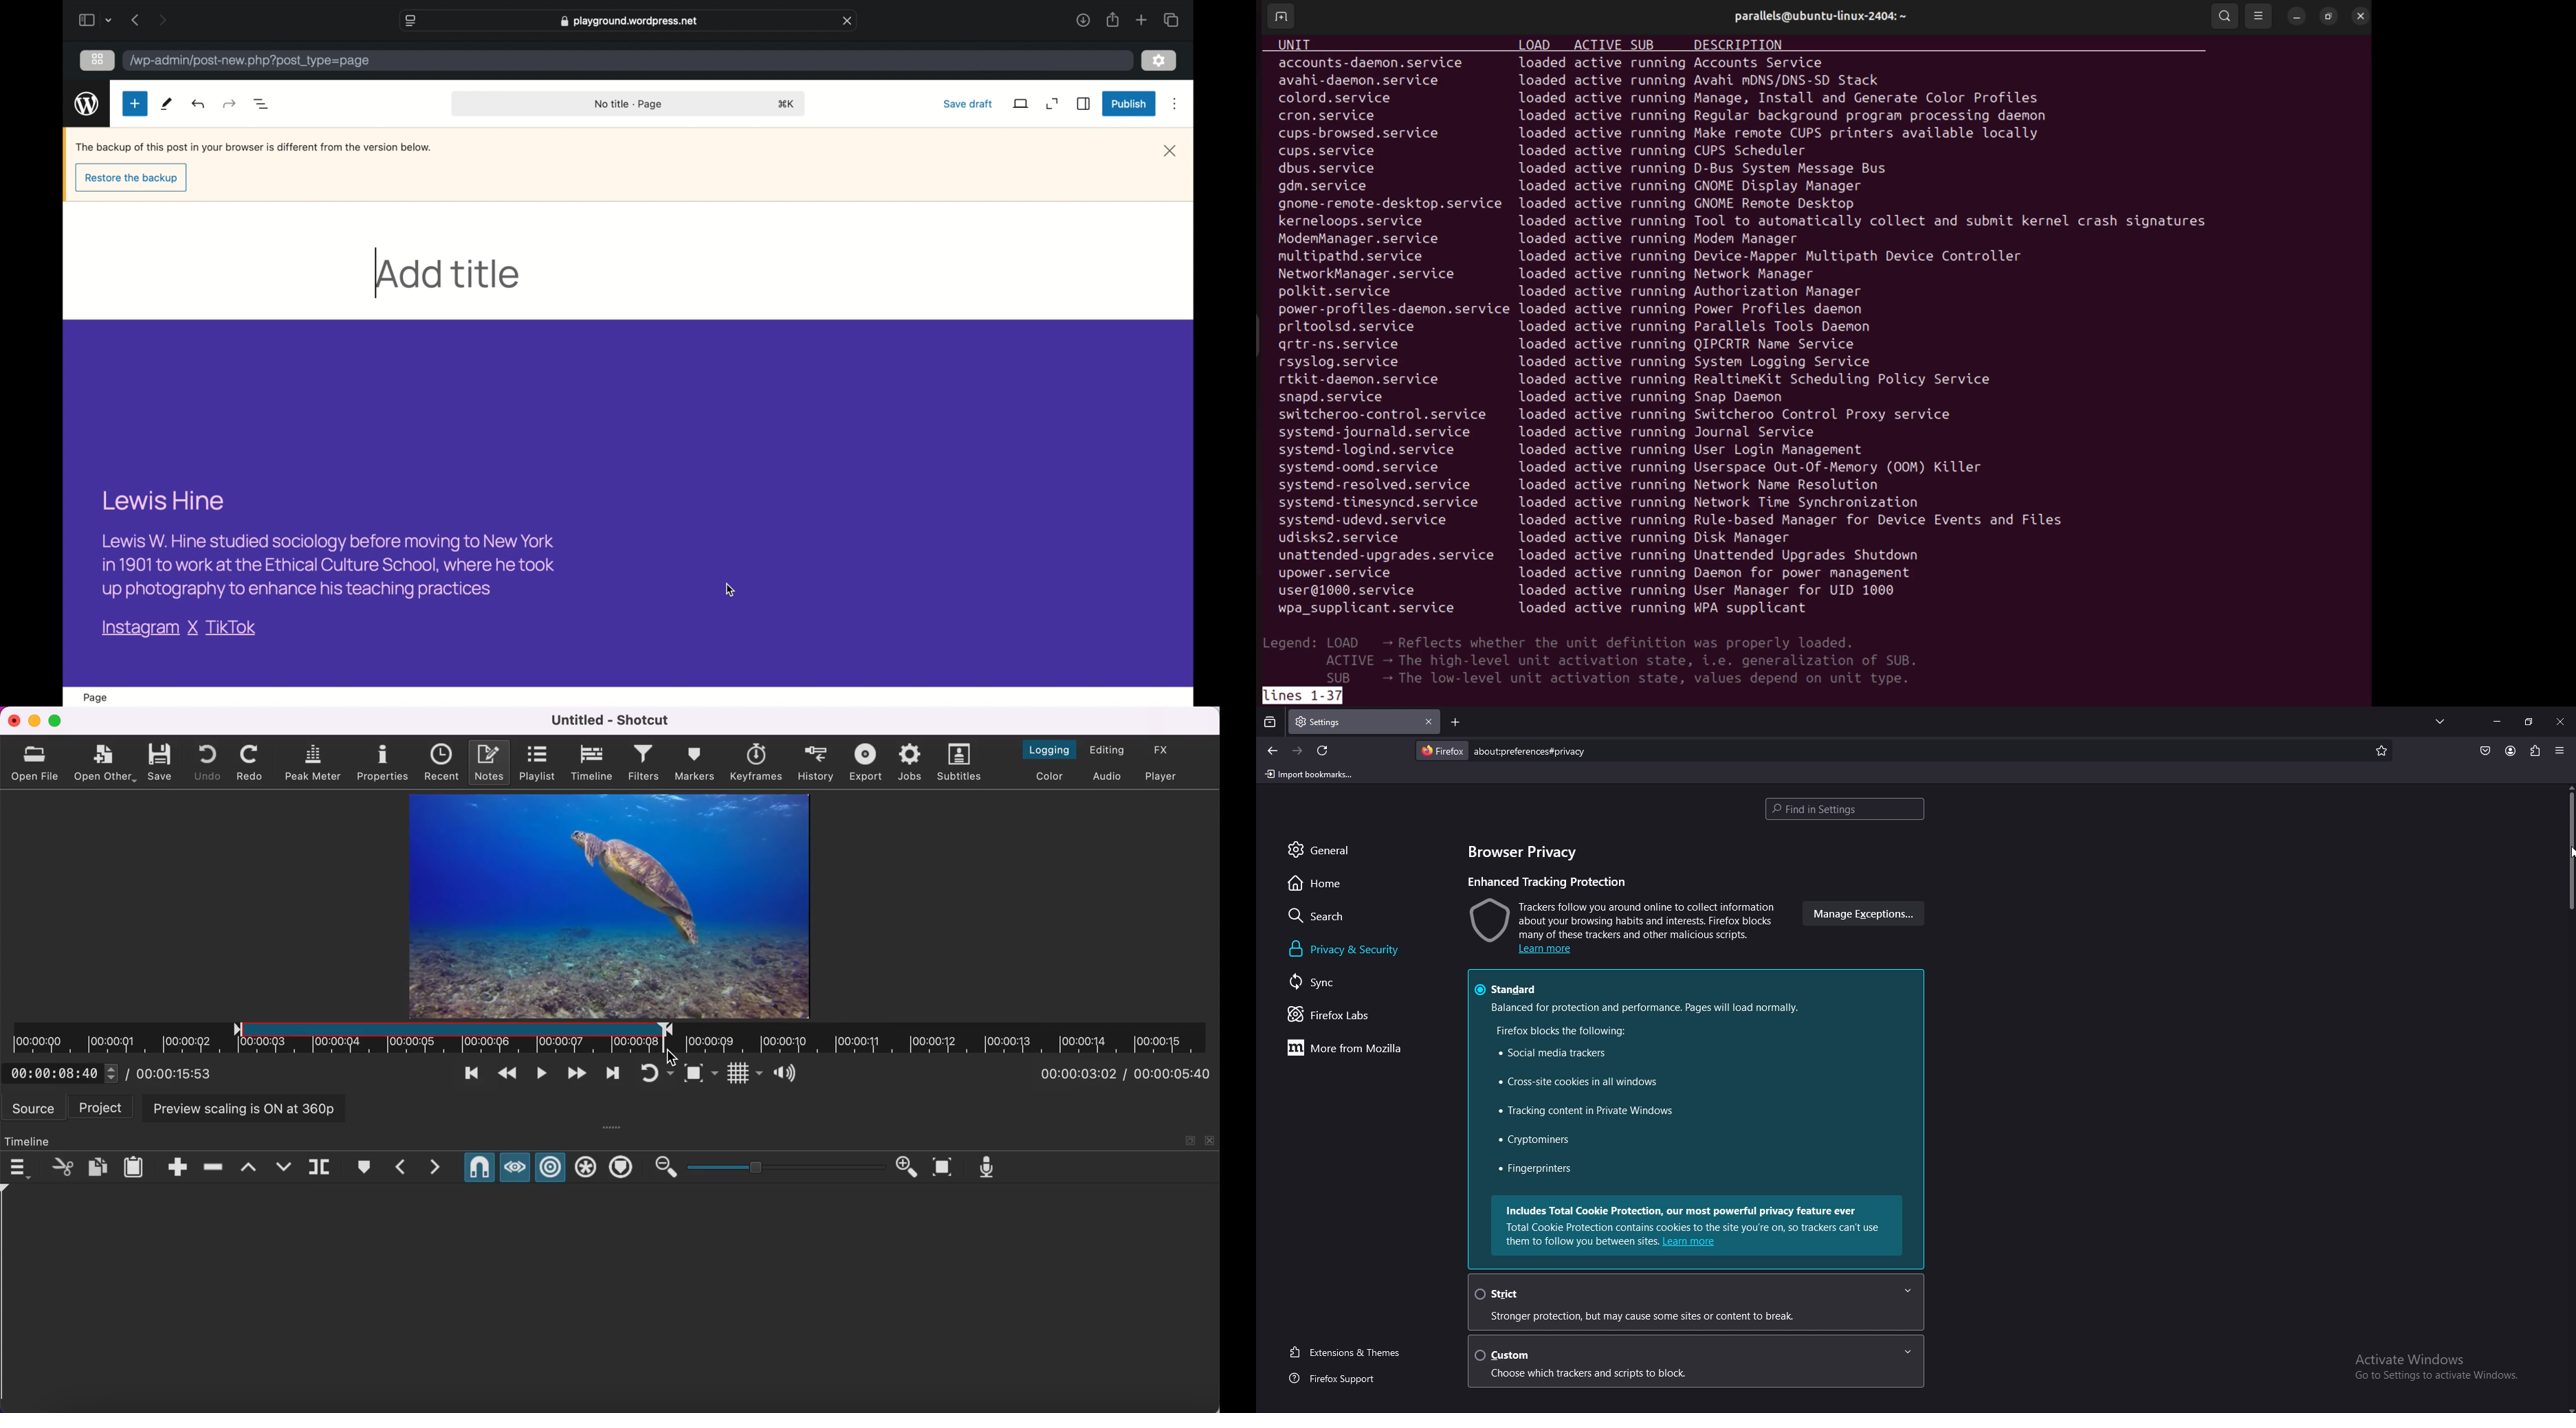 The width and height of the screenshot is (2576, 1428). I want to click on unclipped timeline, so click(943, 1038).